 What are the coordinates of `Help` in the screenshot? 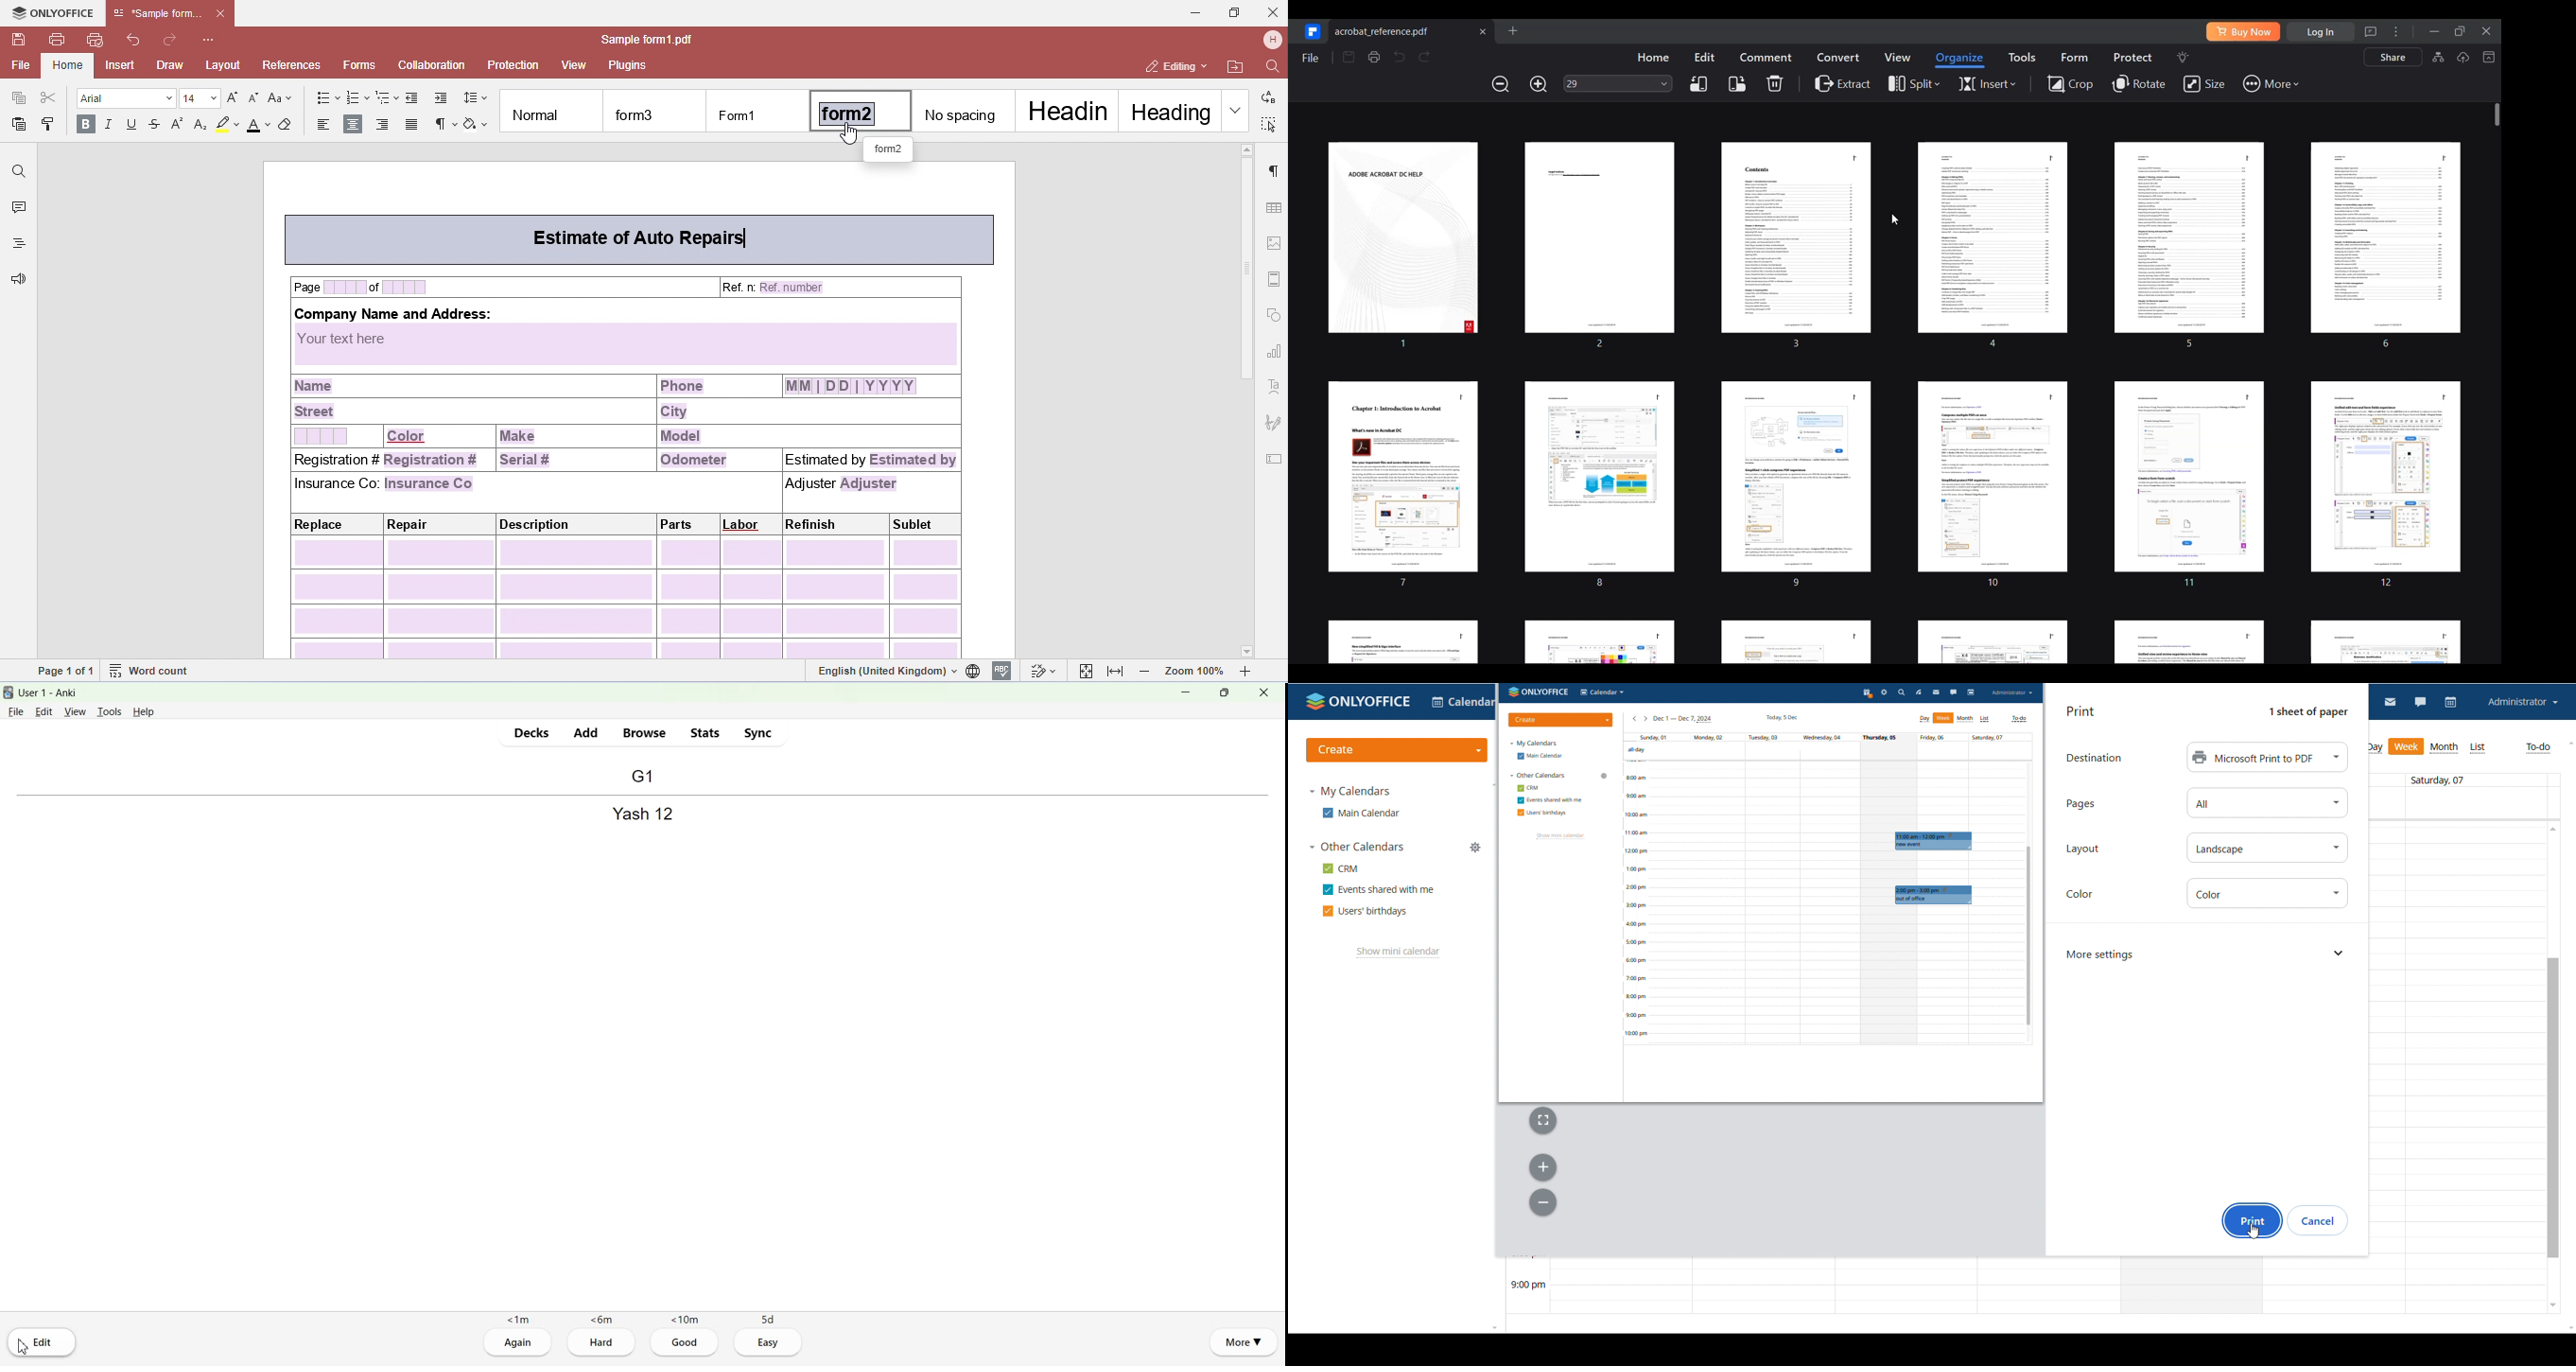 It's located at (144, 712).